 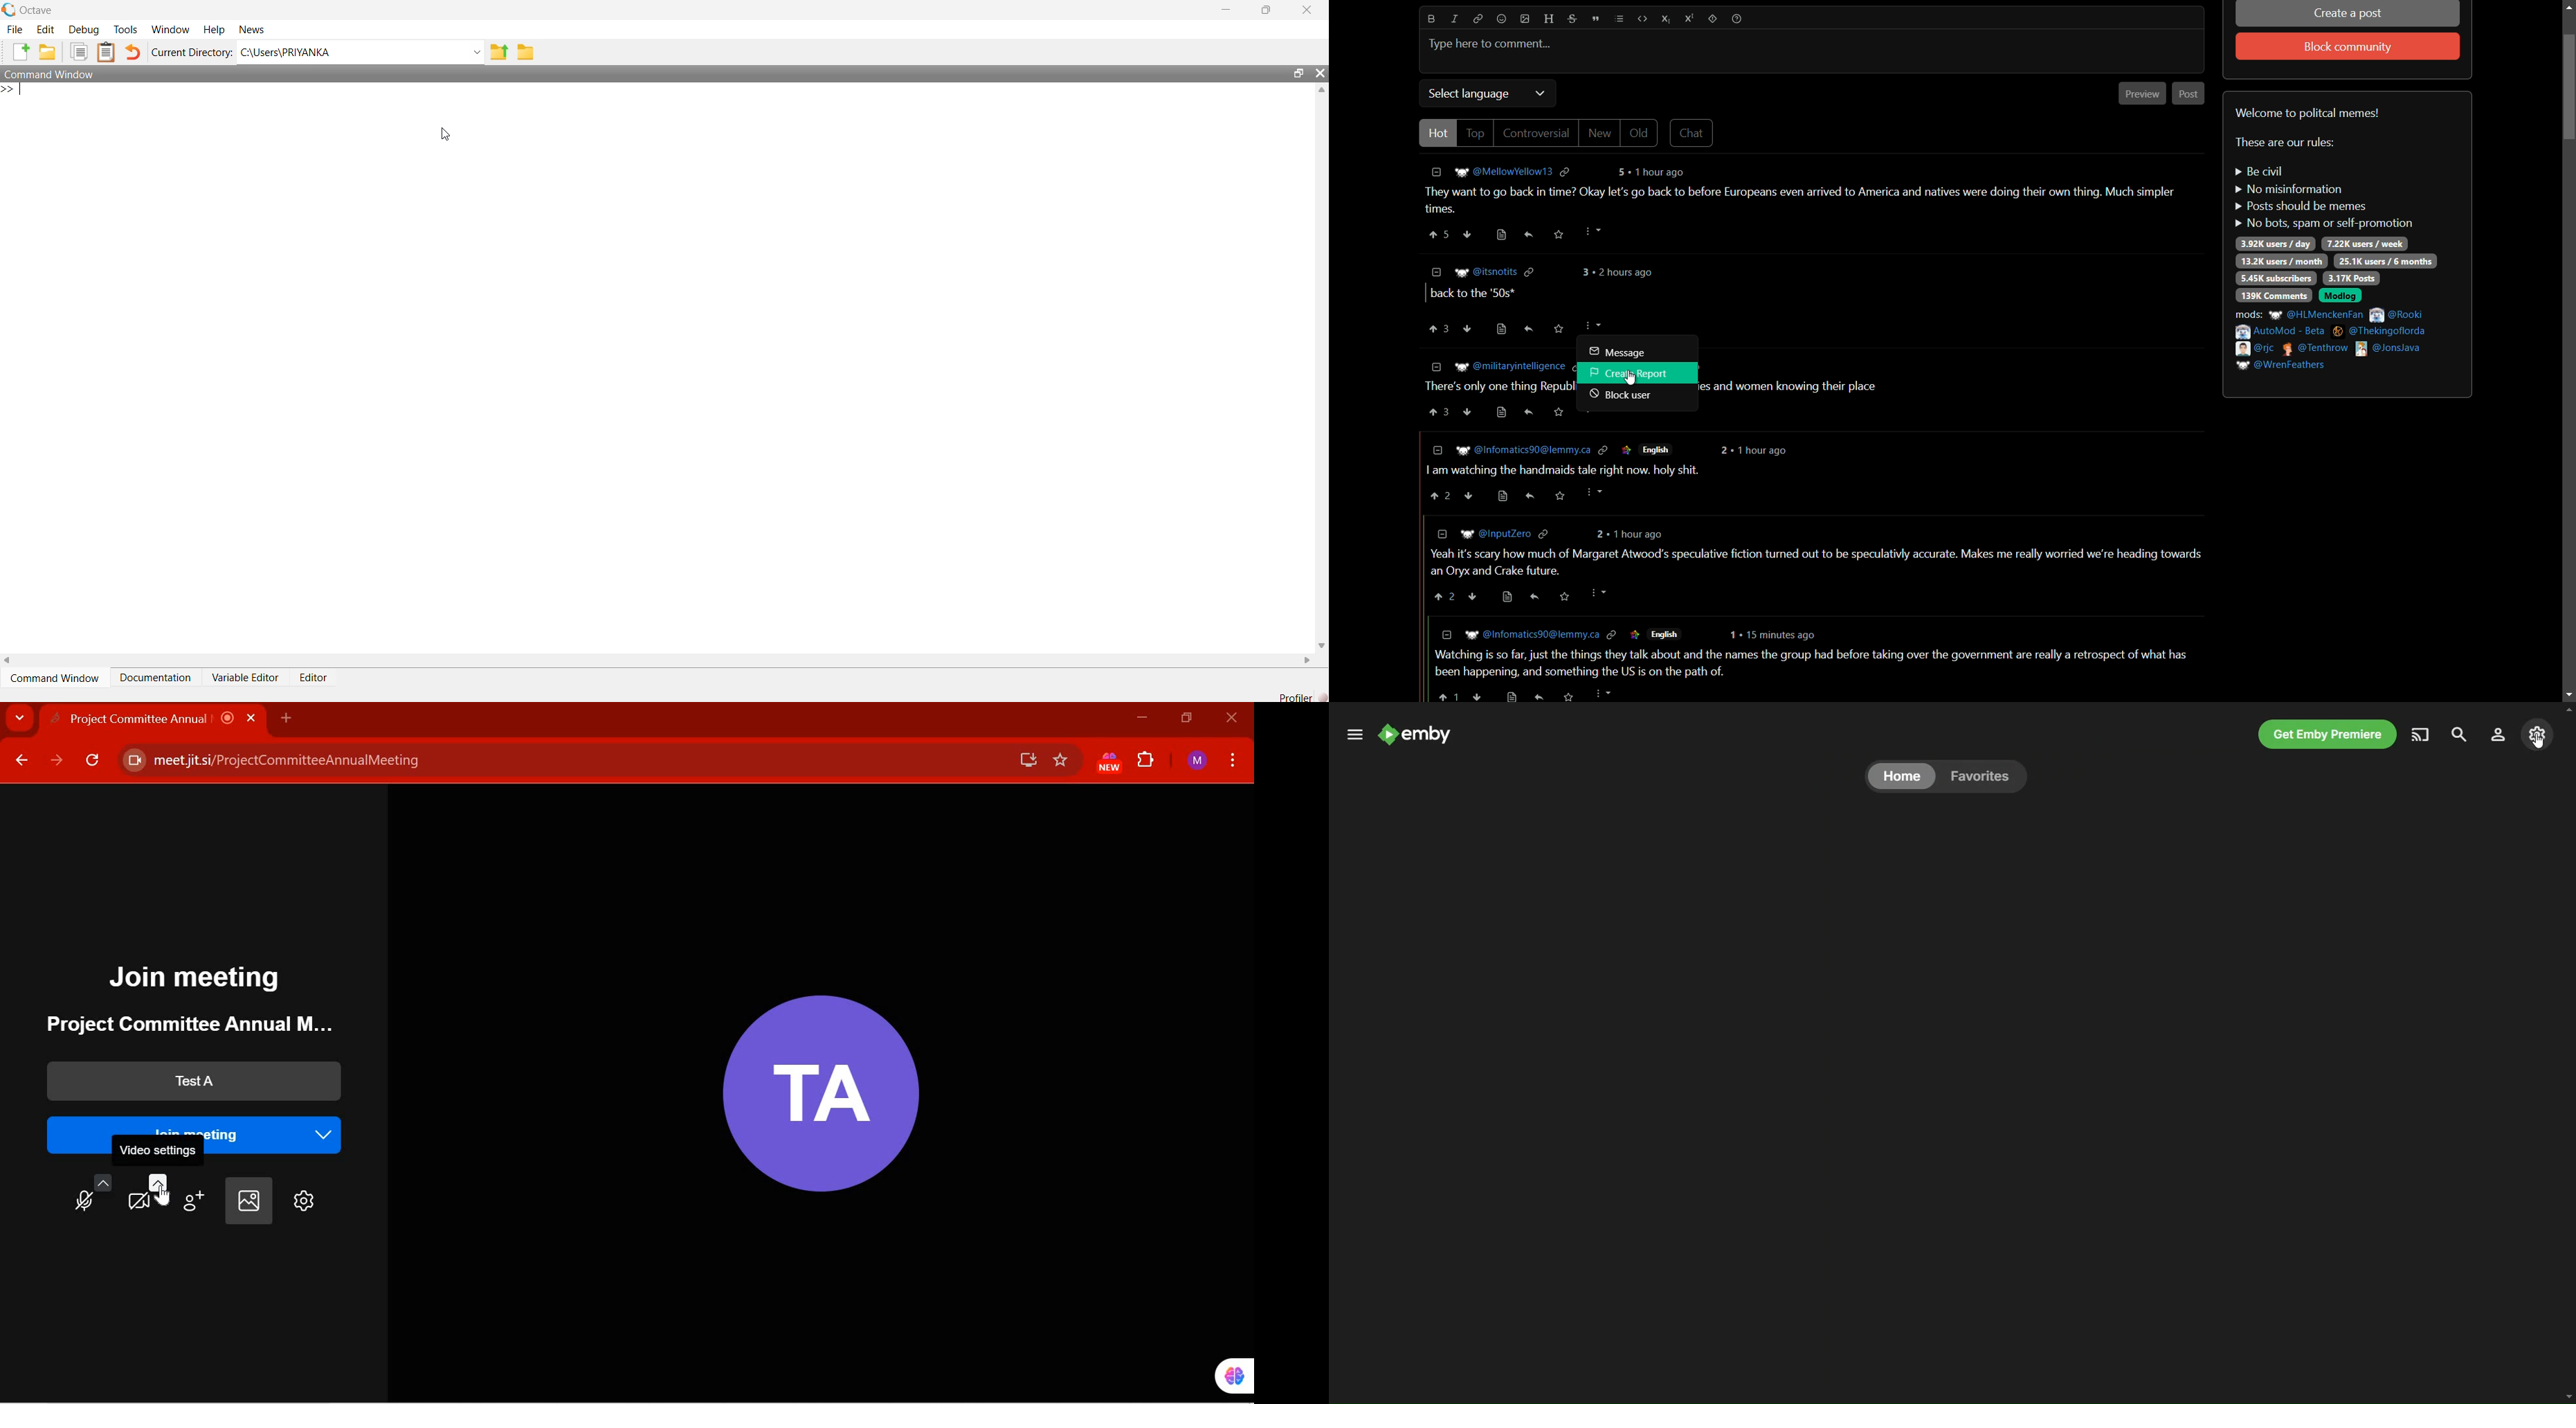 What do you see at coordinates (1808, 666) in the screenshot?
I see `comment-6` at bounding box center [1808, 666].